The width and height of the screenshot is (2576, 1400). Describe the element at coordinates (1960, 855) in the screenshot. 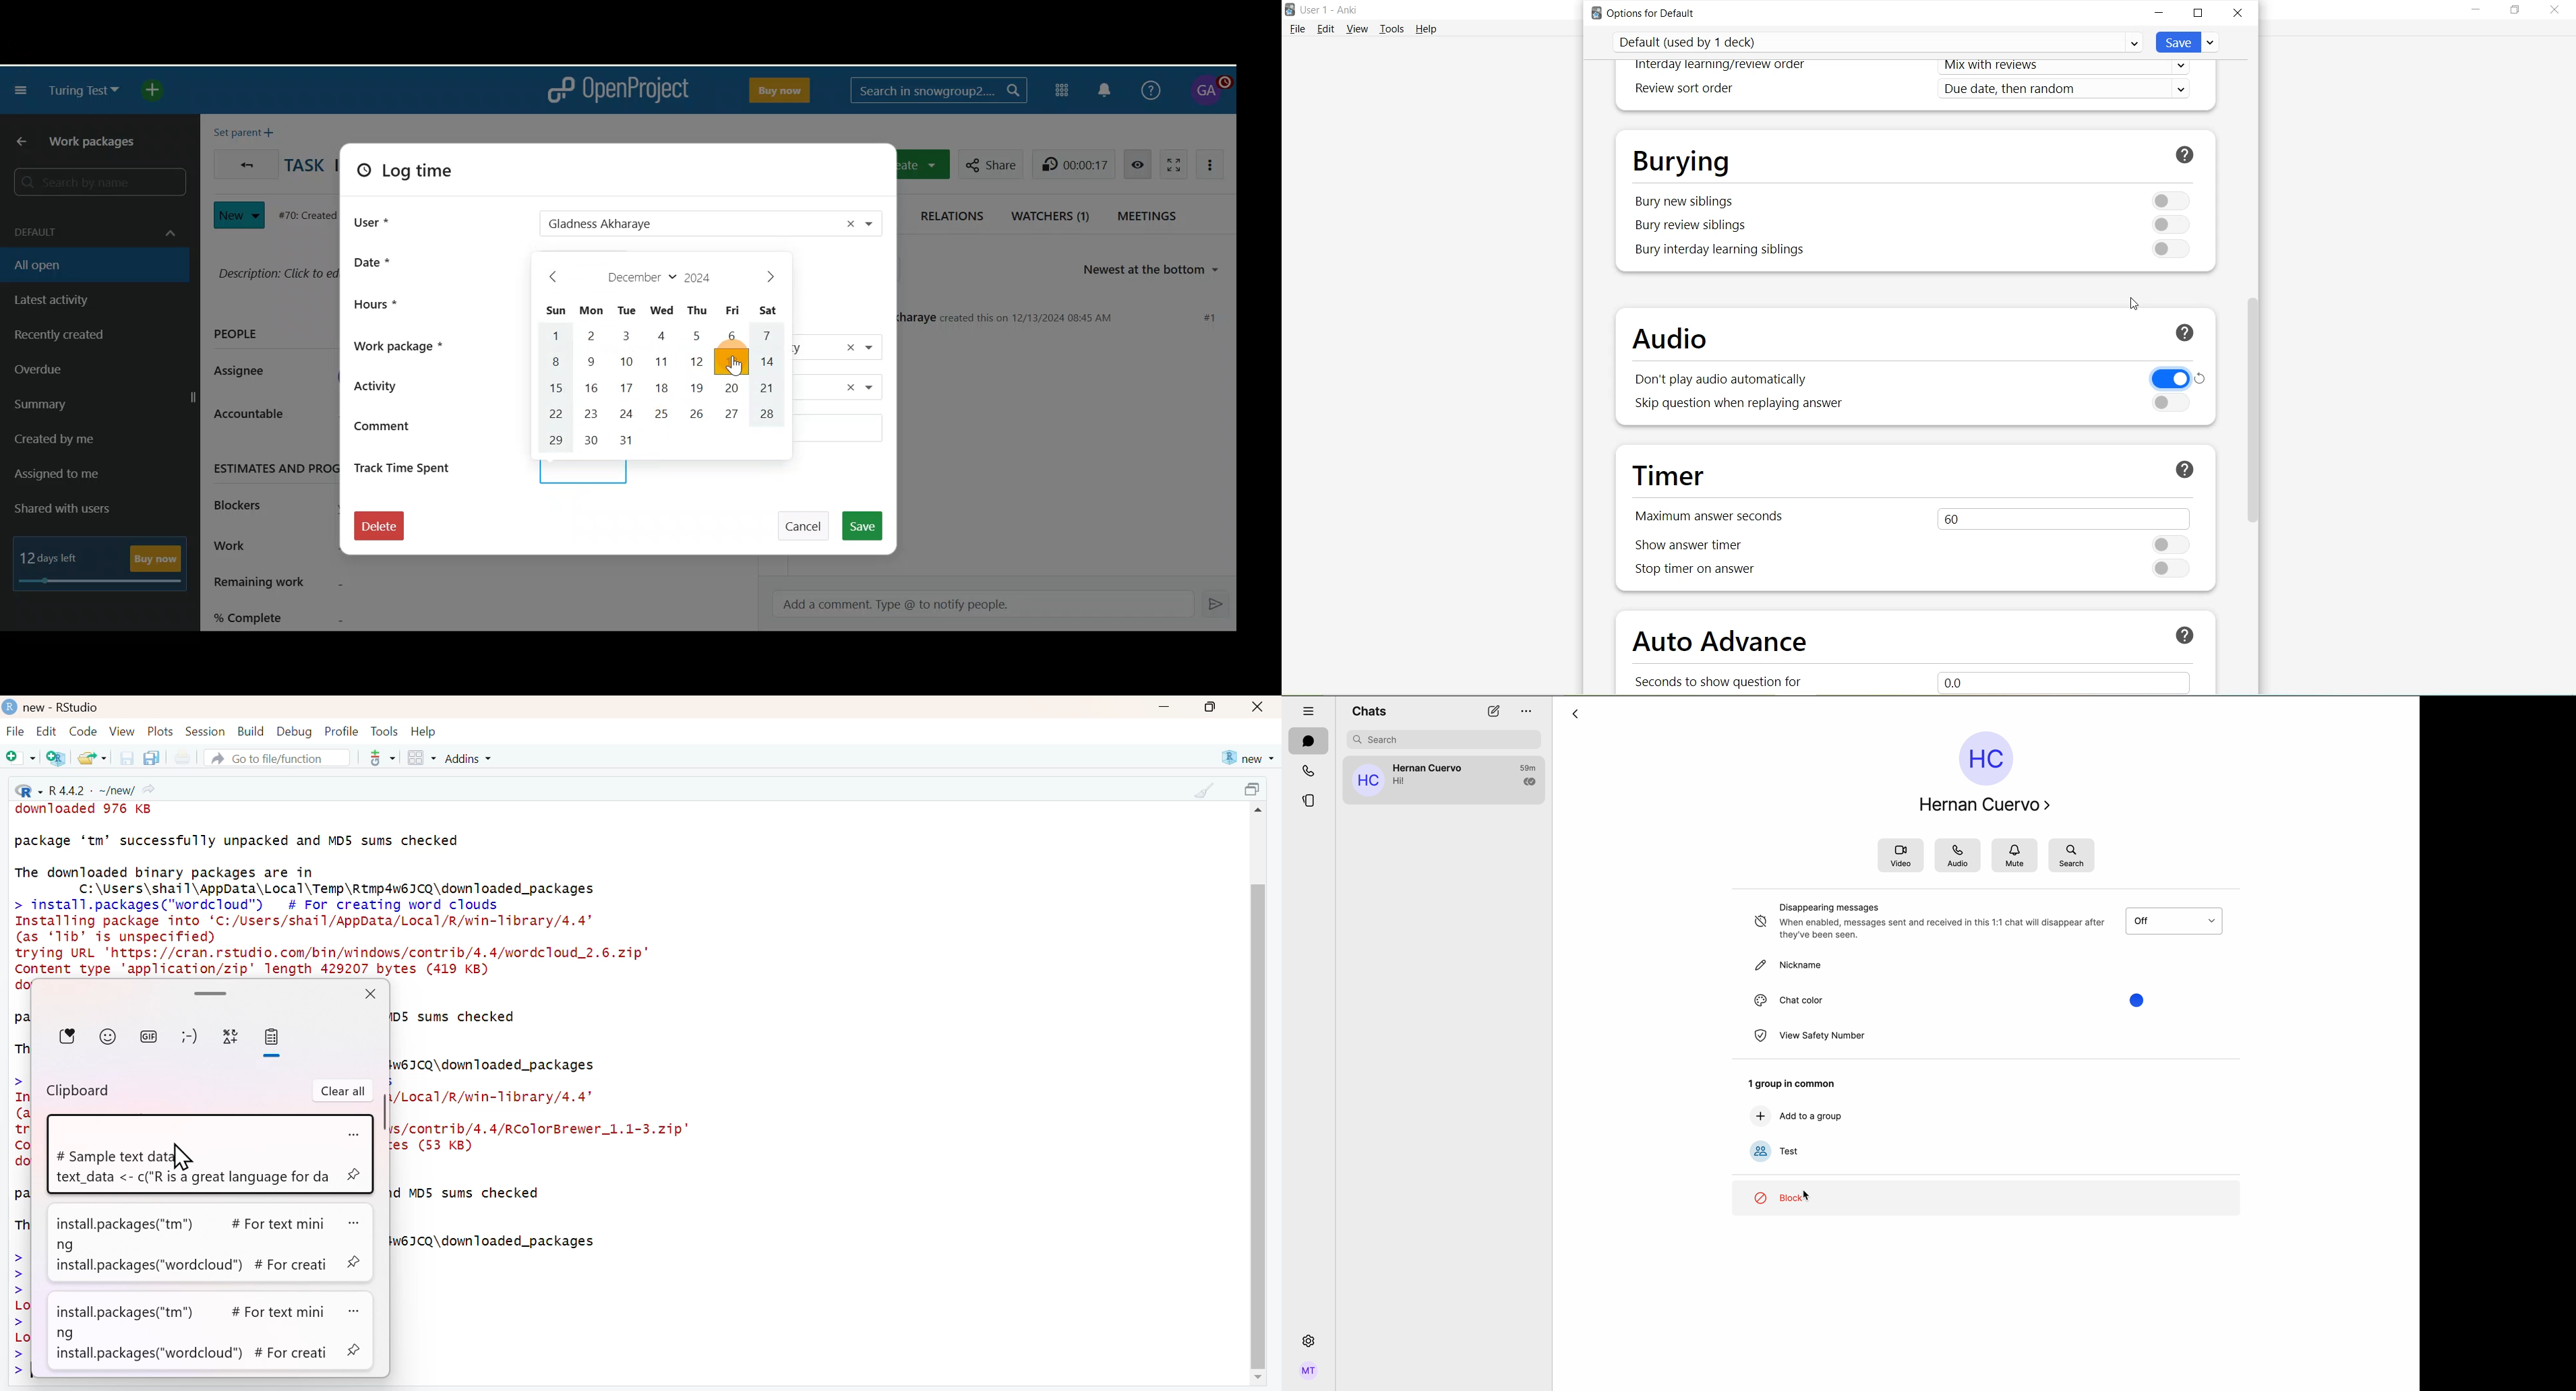

I see `audio` at that location.